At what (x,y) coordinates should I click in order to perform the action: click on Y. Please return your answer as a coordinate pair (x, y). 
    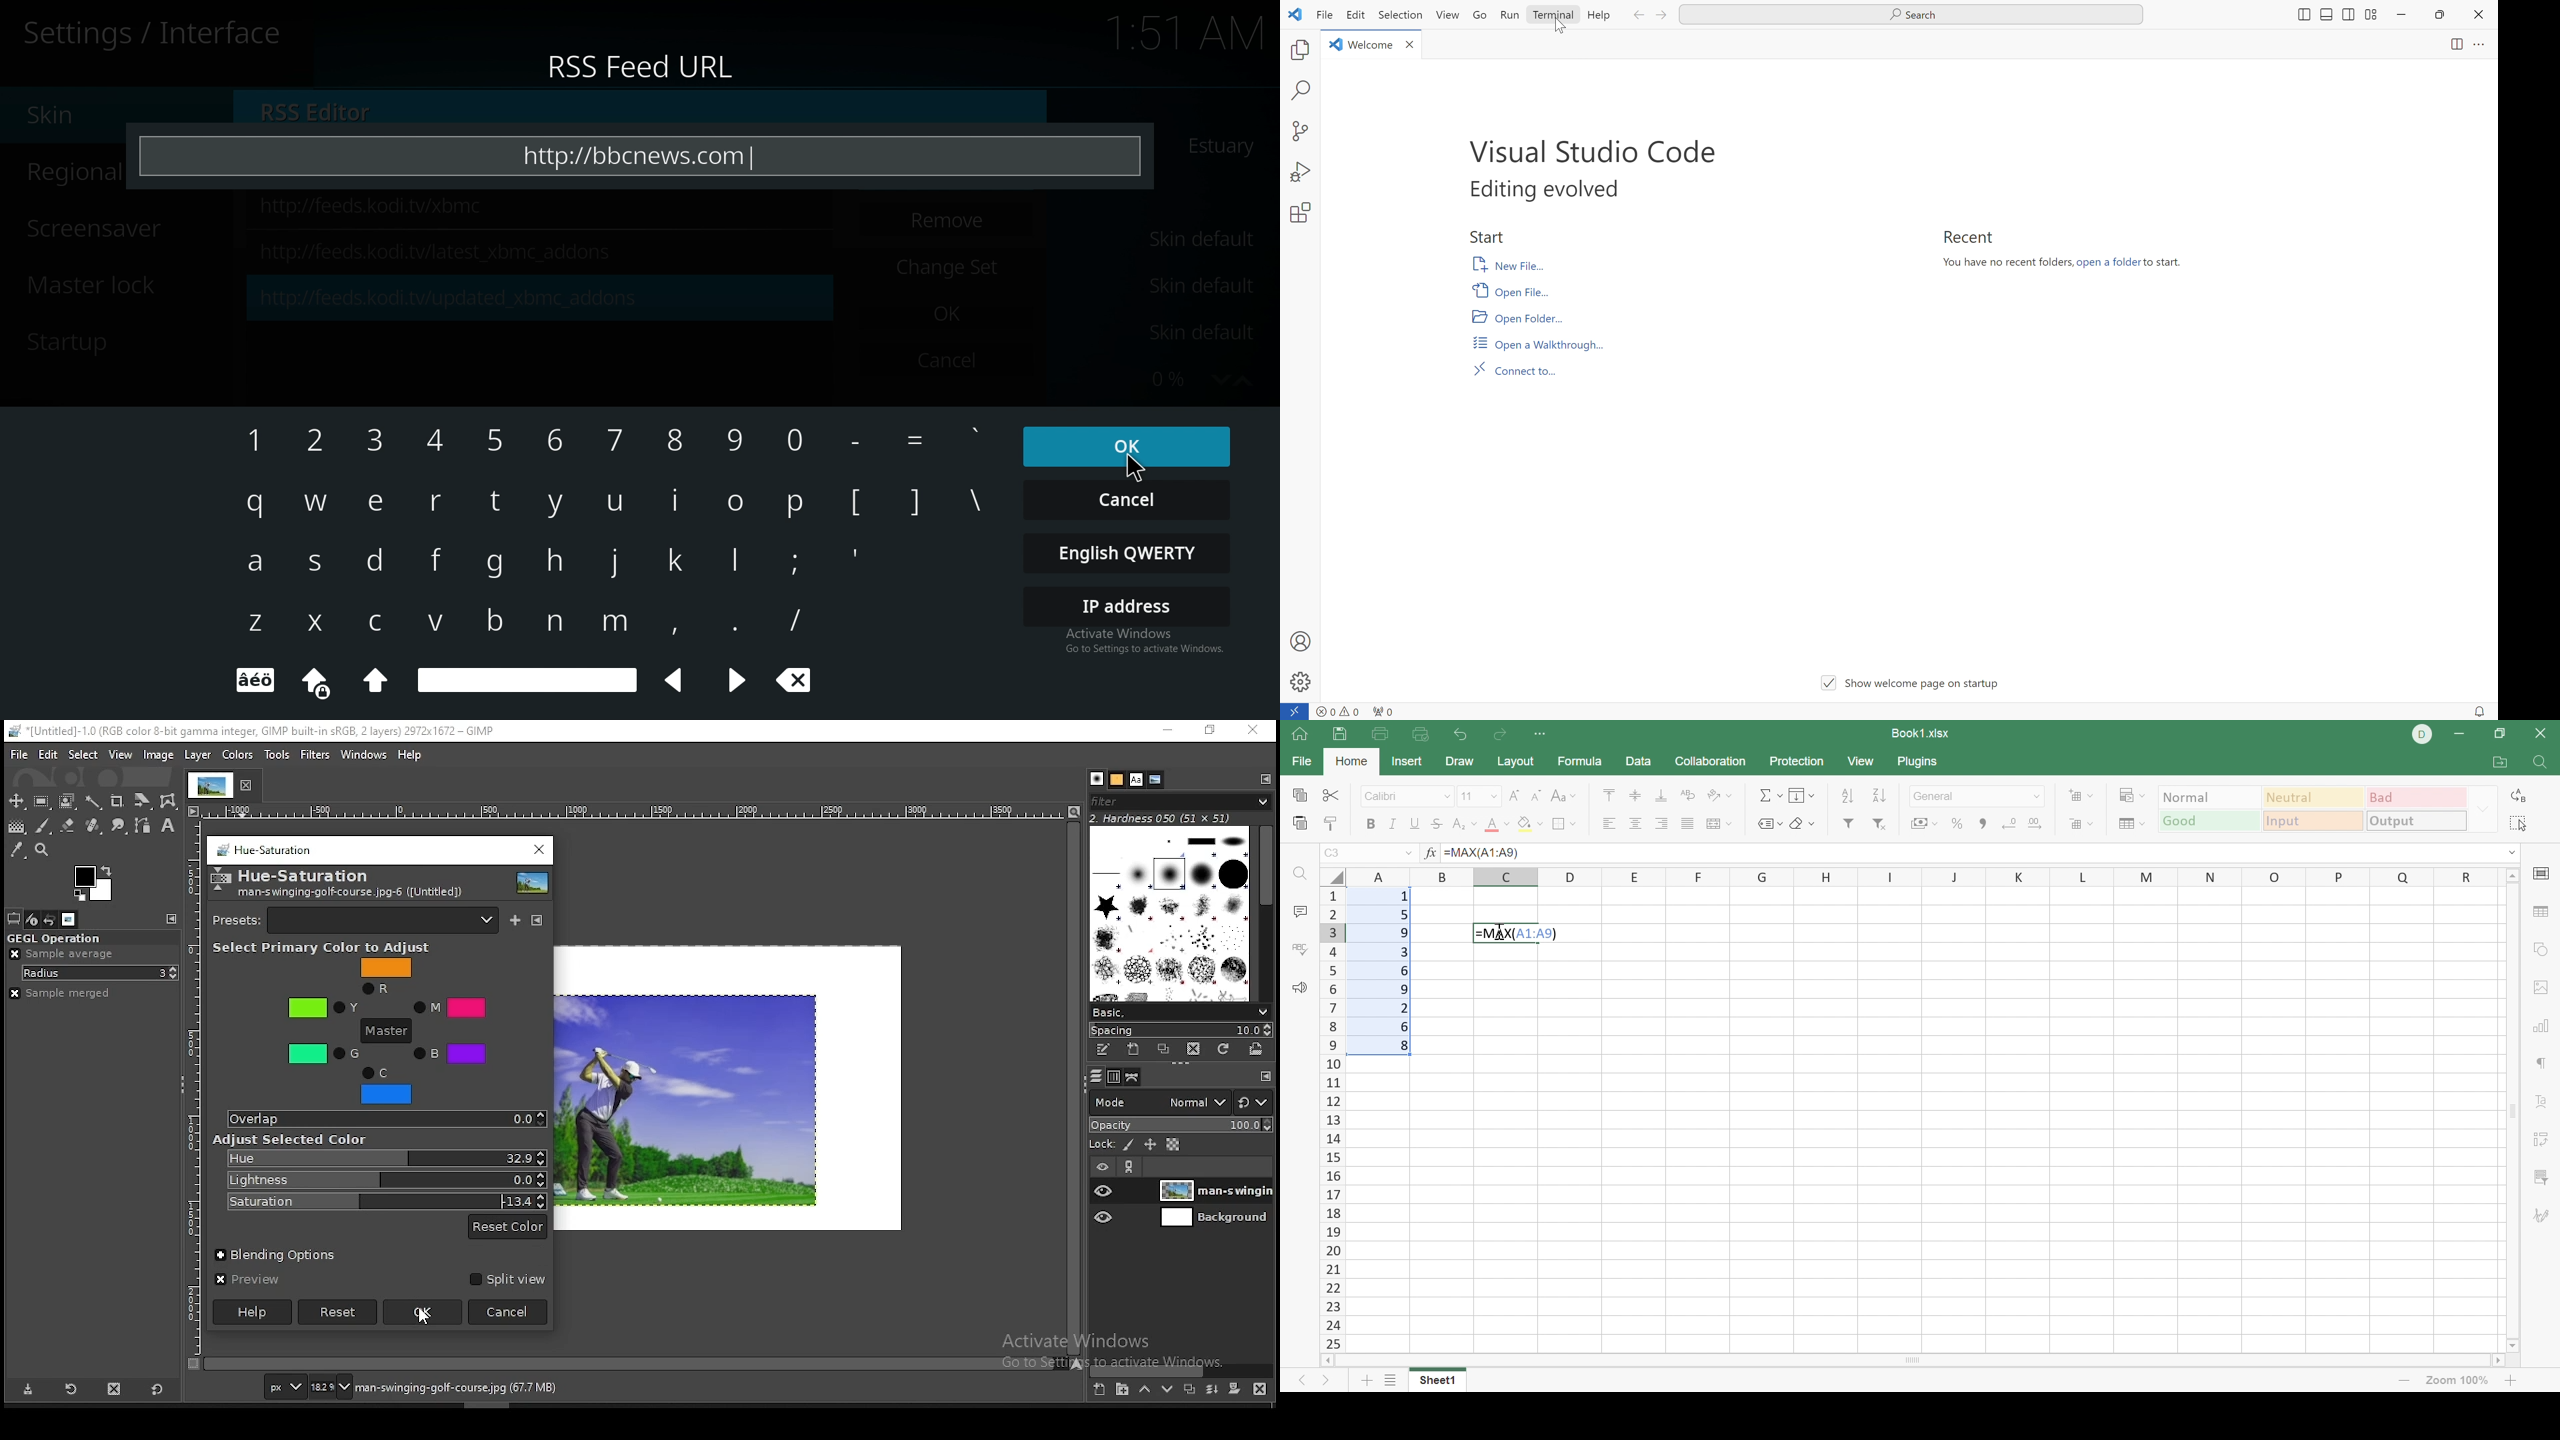
    Looking at the image, I should click on (324, 1008).